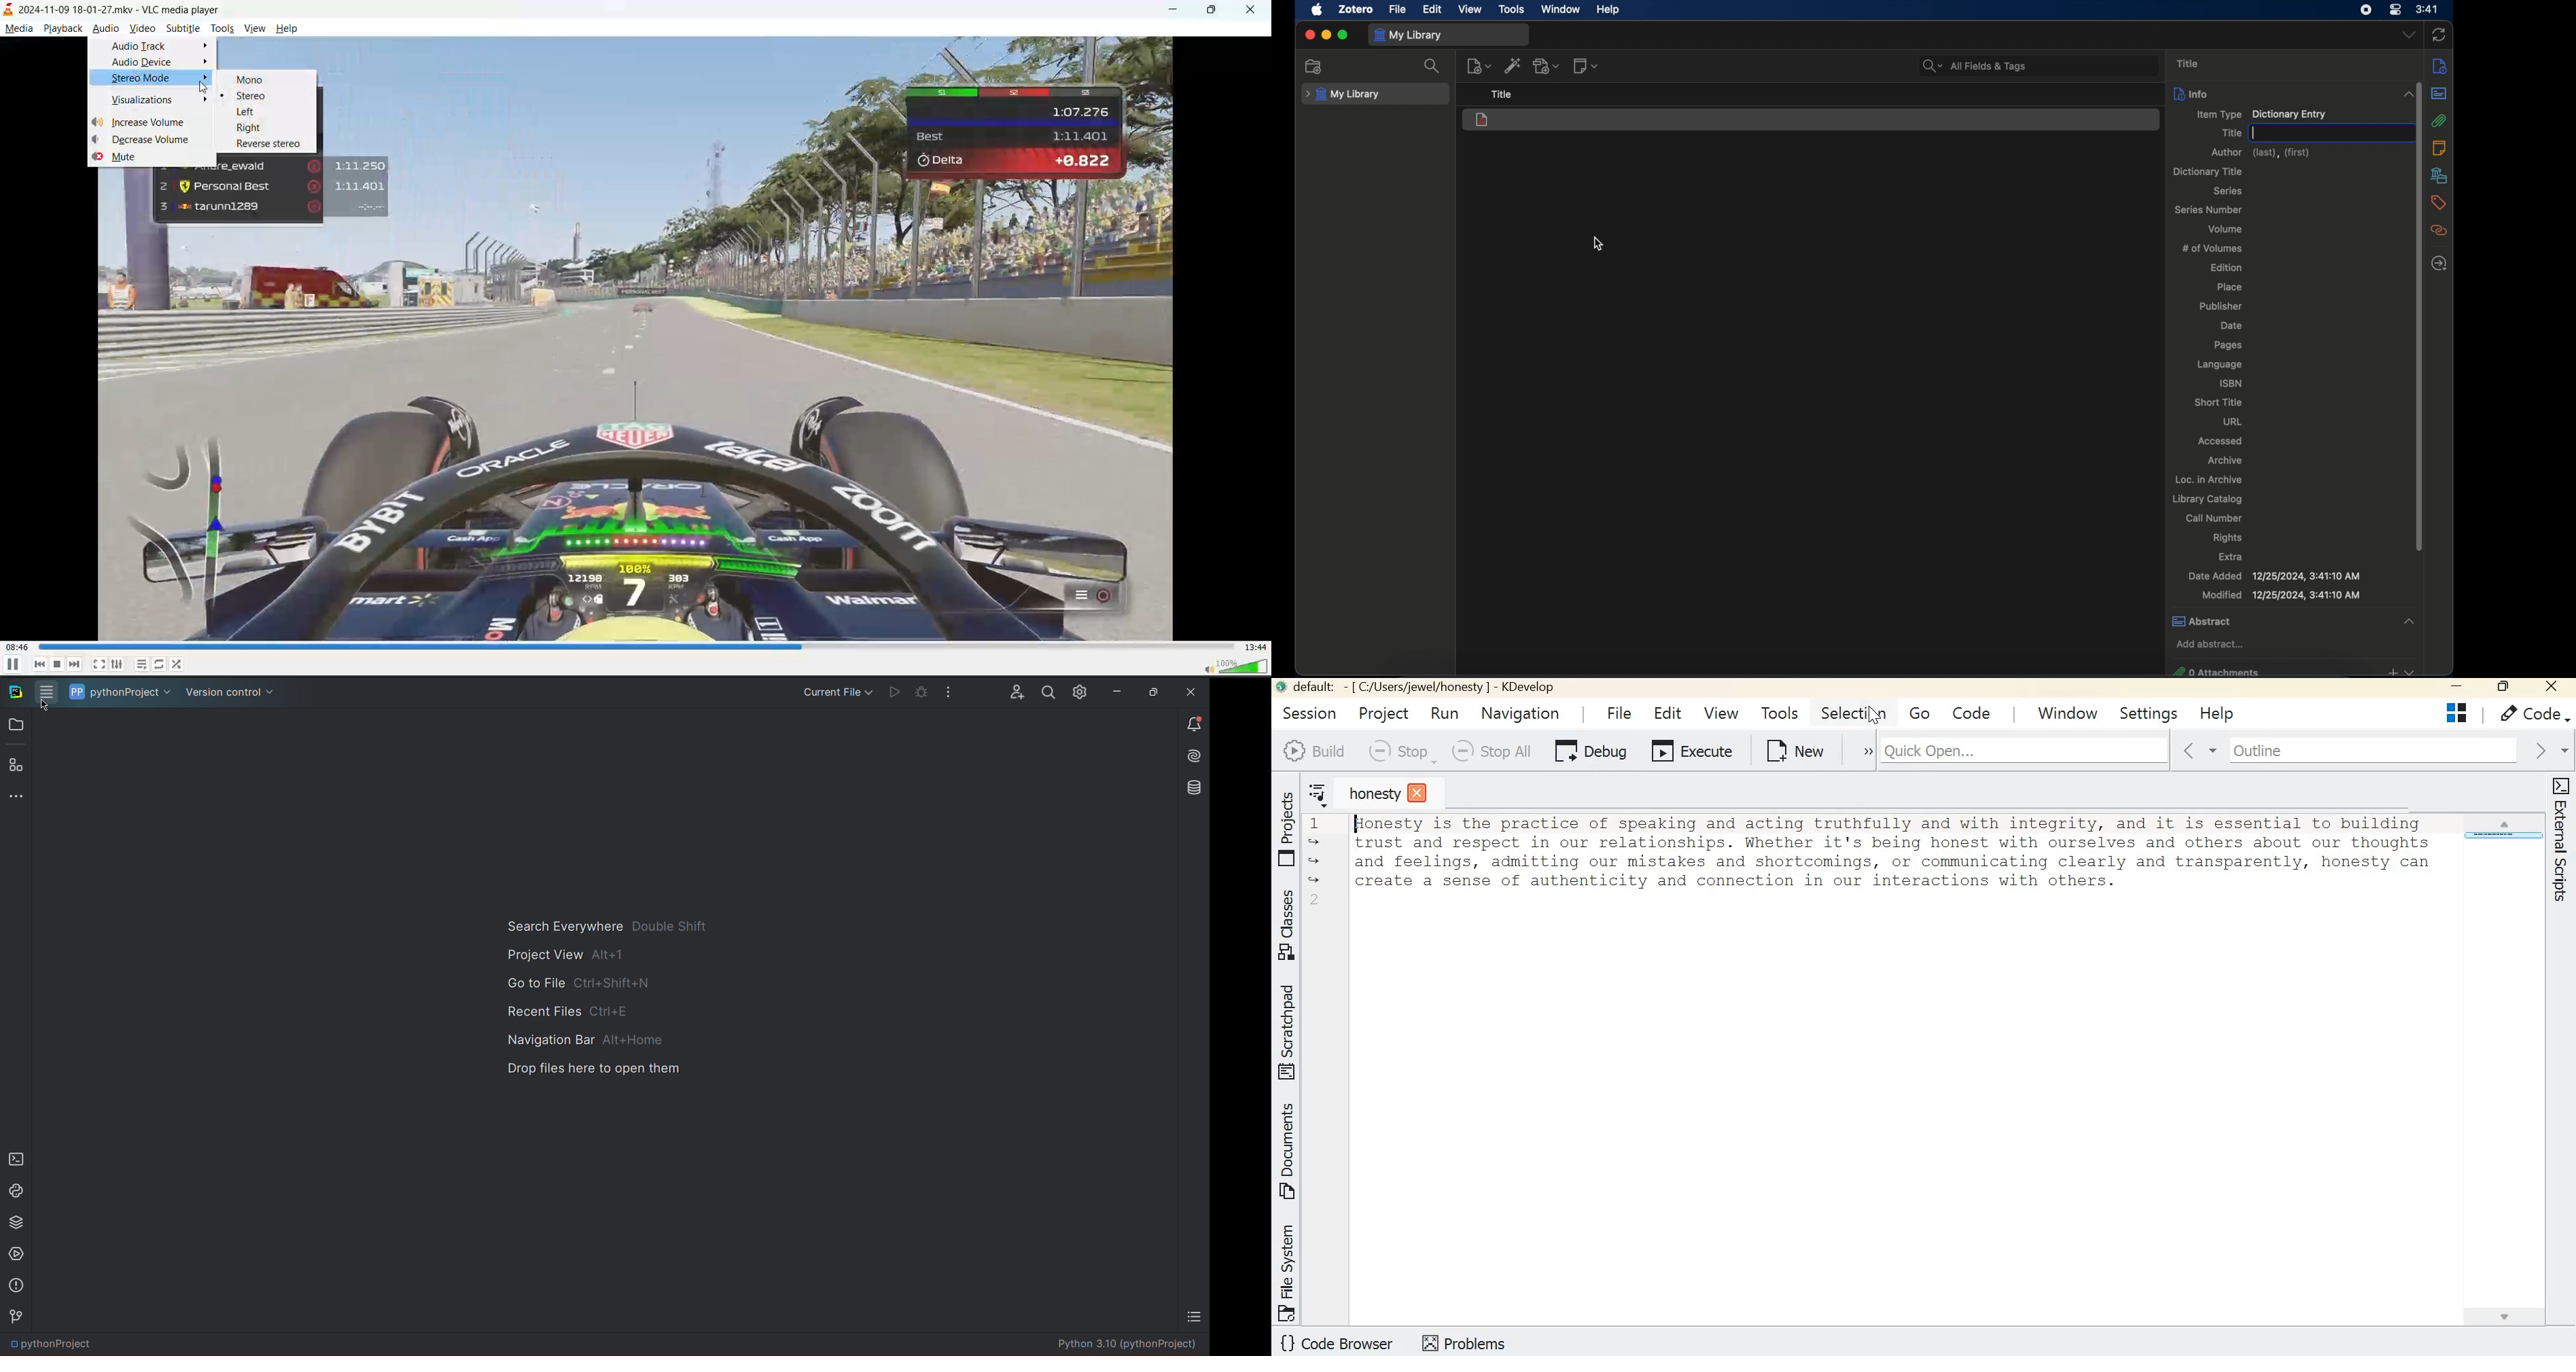  What do you see at coordinates (2262, 153) in the screenshot?
I see `author` at bounding box center [2262, 153].